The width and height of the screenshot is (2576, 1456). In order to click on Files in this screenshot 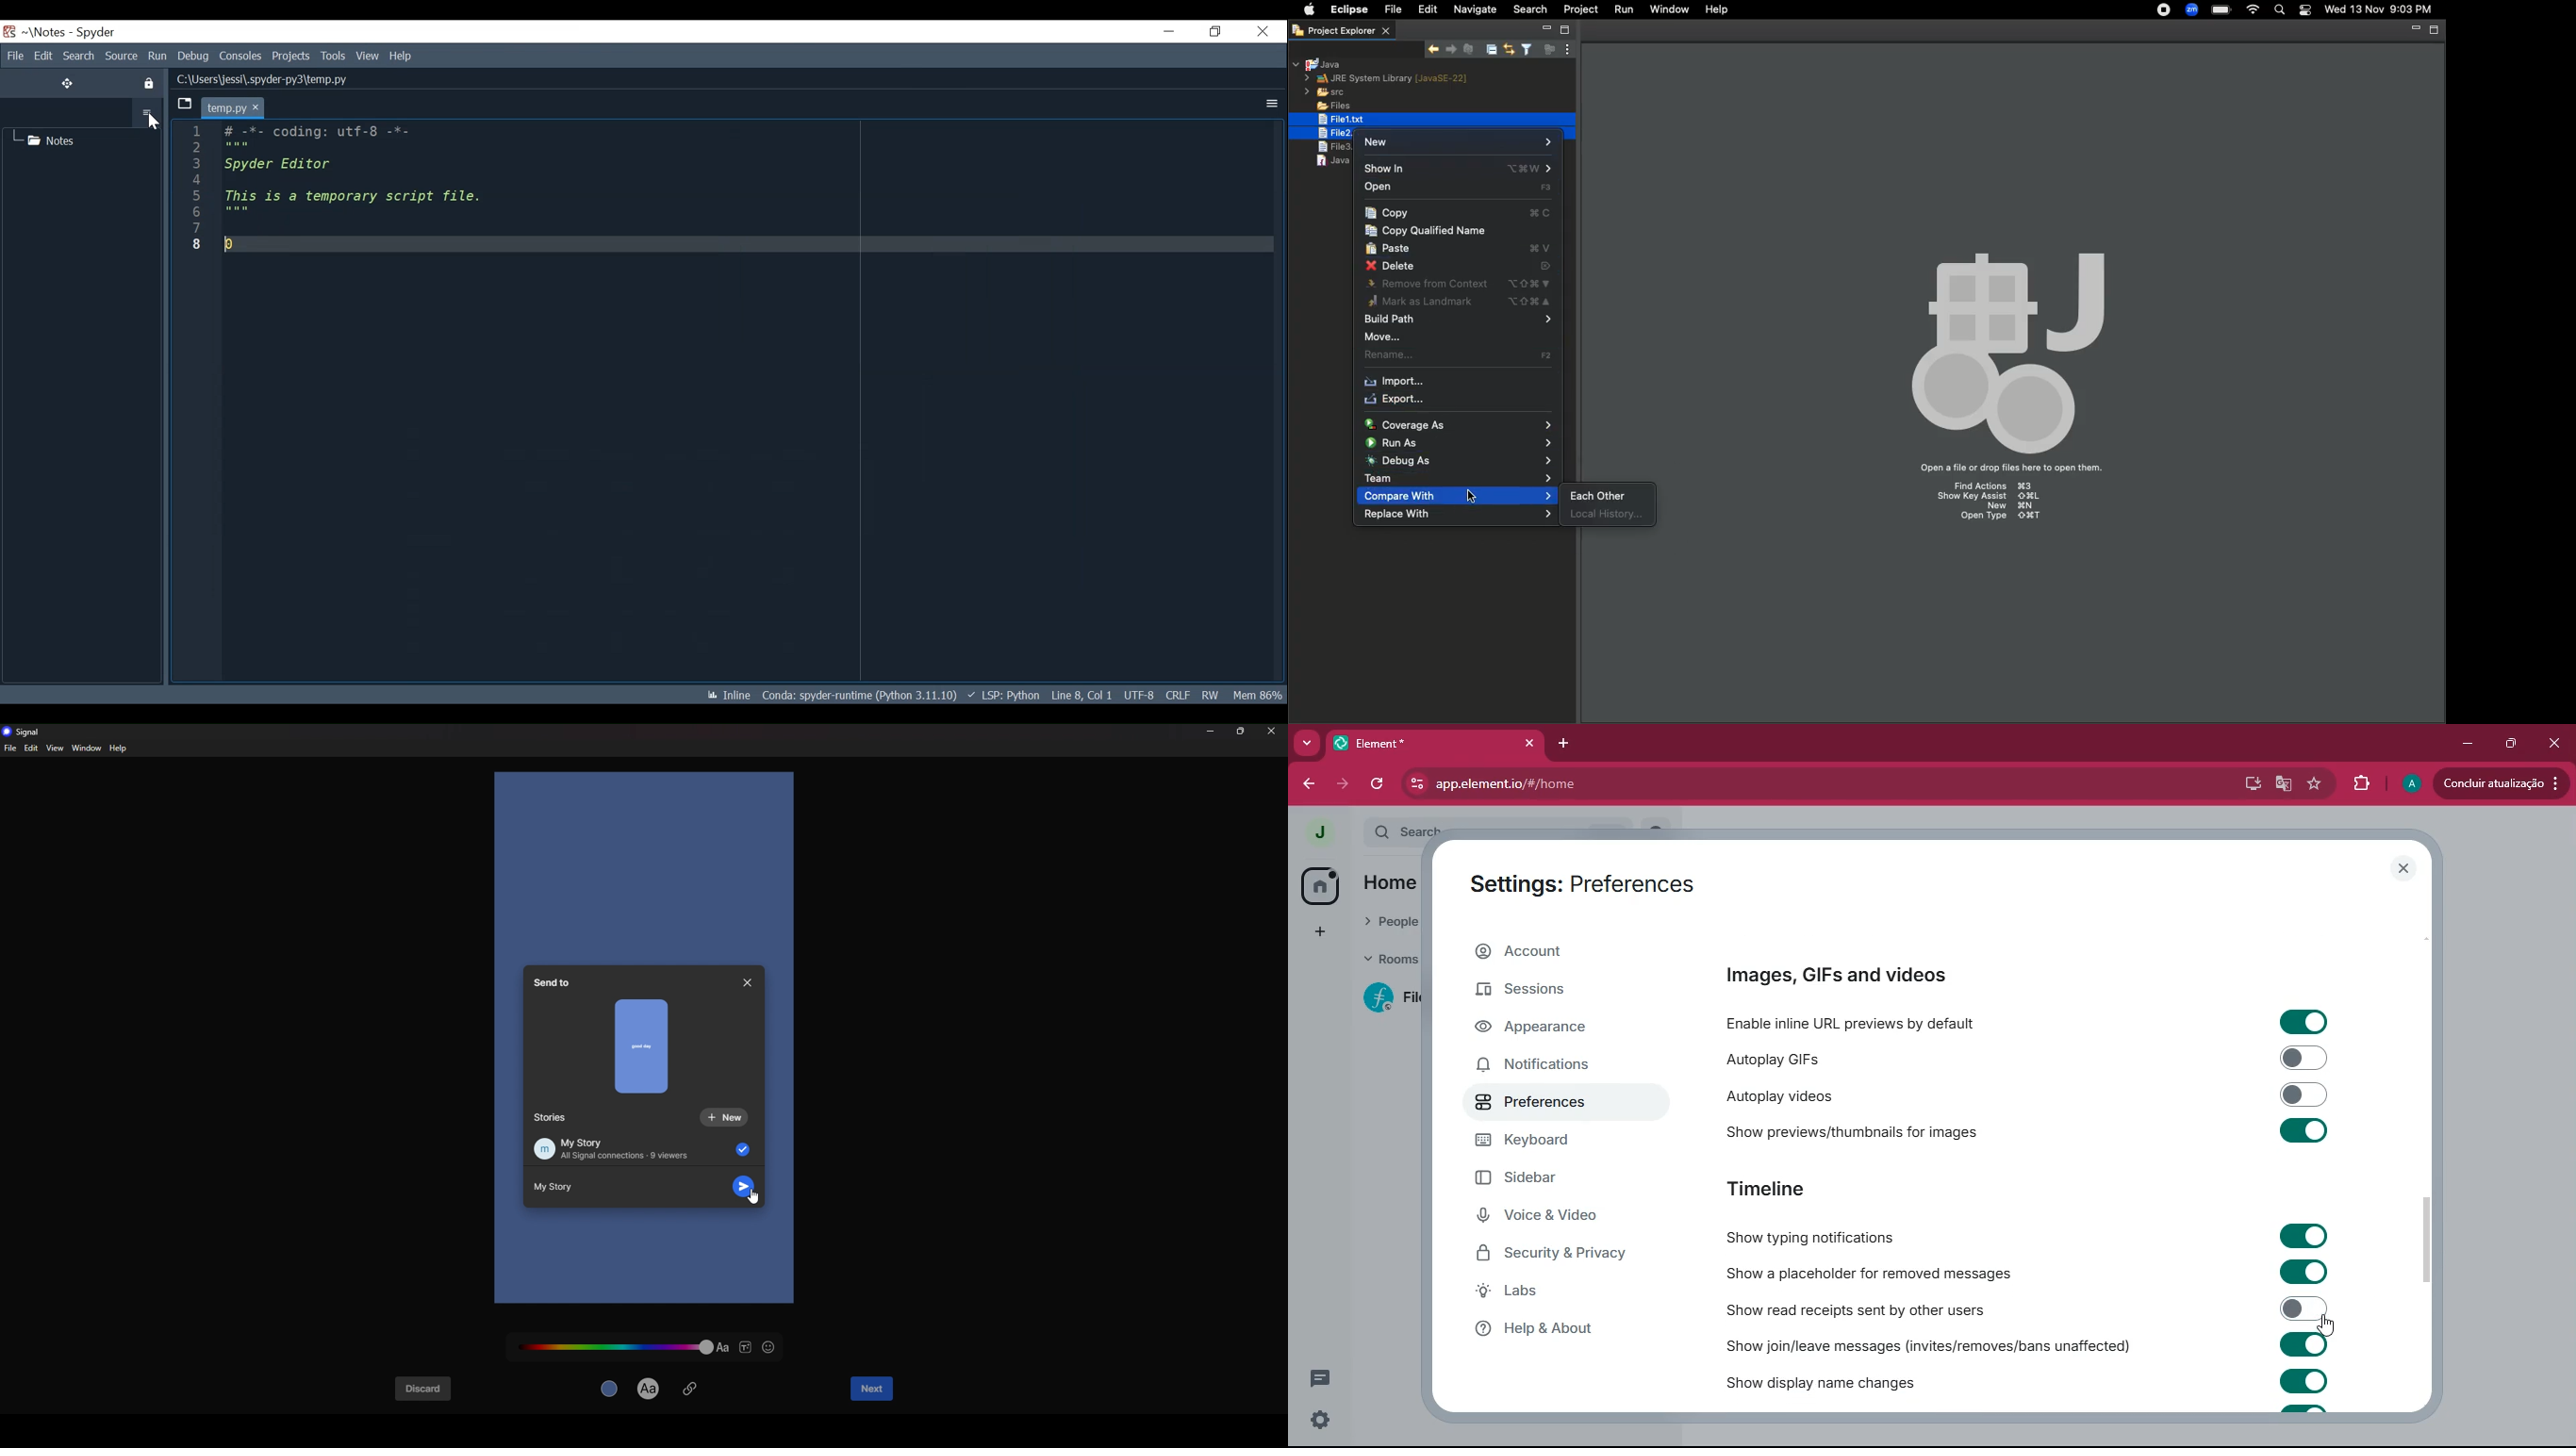, I will do `click(1324, 105)`.